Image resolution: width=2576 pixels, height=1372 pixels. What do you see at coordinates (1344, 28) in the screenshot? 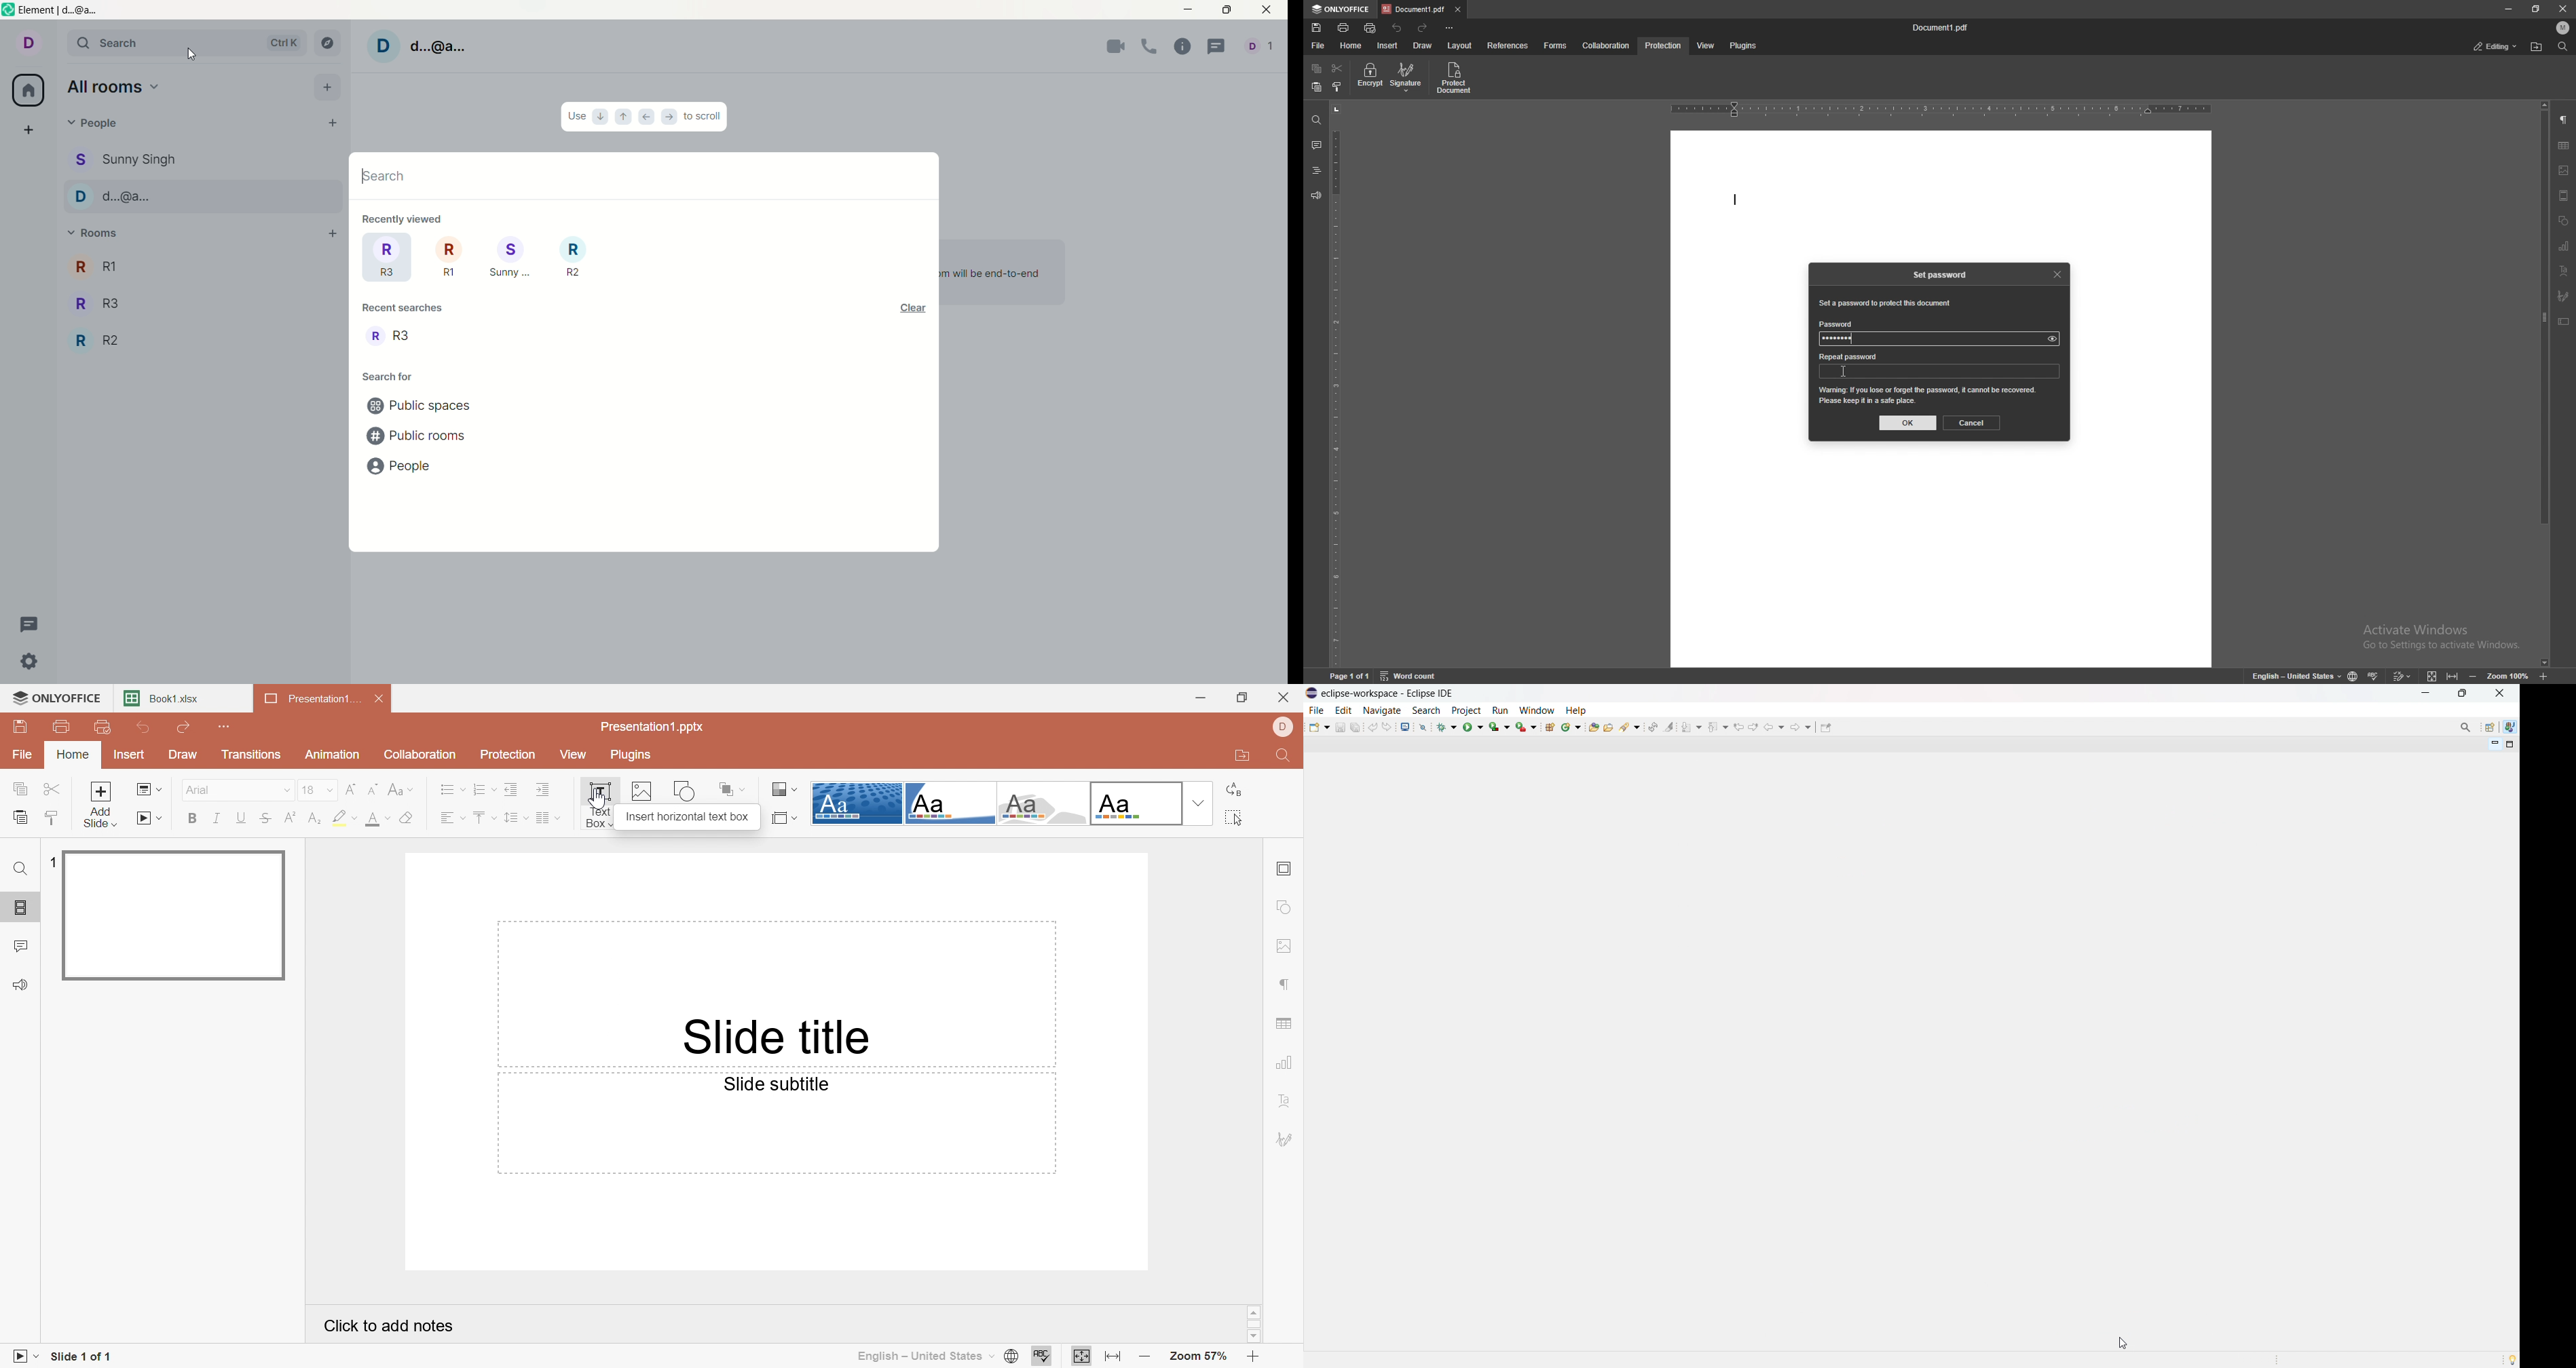
I see `print` at bounding box center [1344, 28].